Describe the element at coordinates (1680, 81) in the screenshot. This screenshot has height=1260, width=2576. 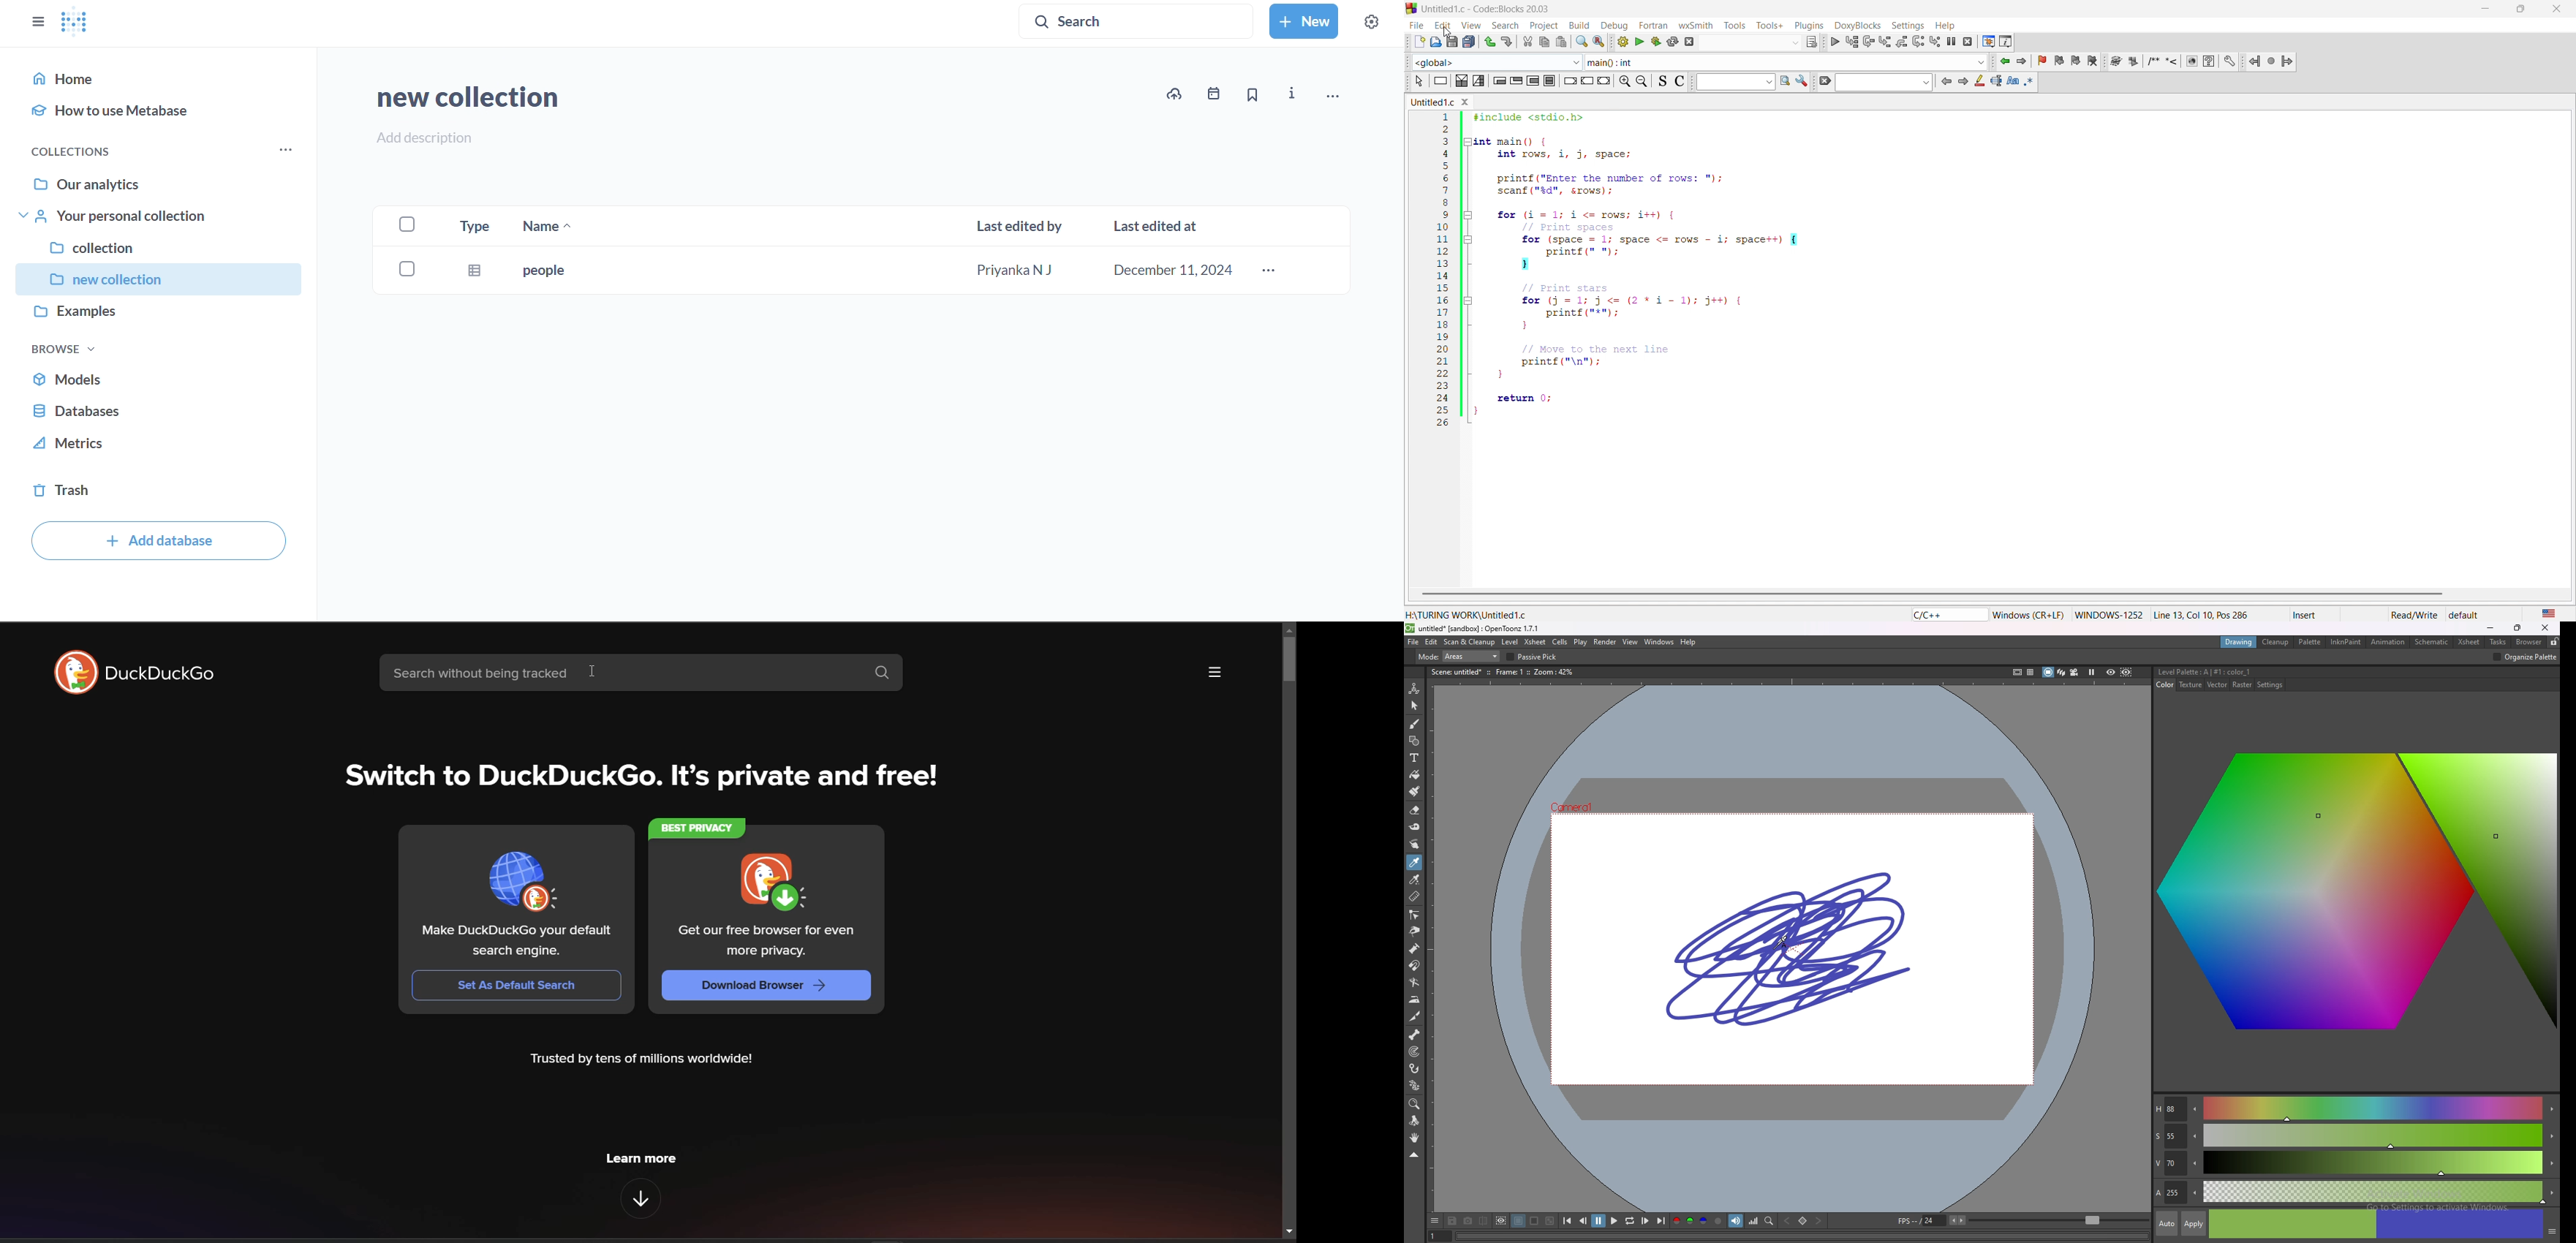
I see `toggle comments` at that location.